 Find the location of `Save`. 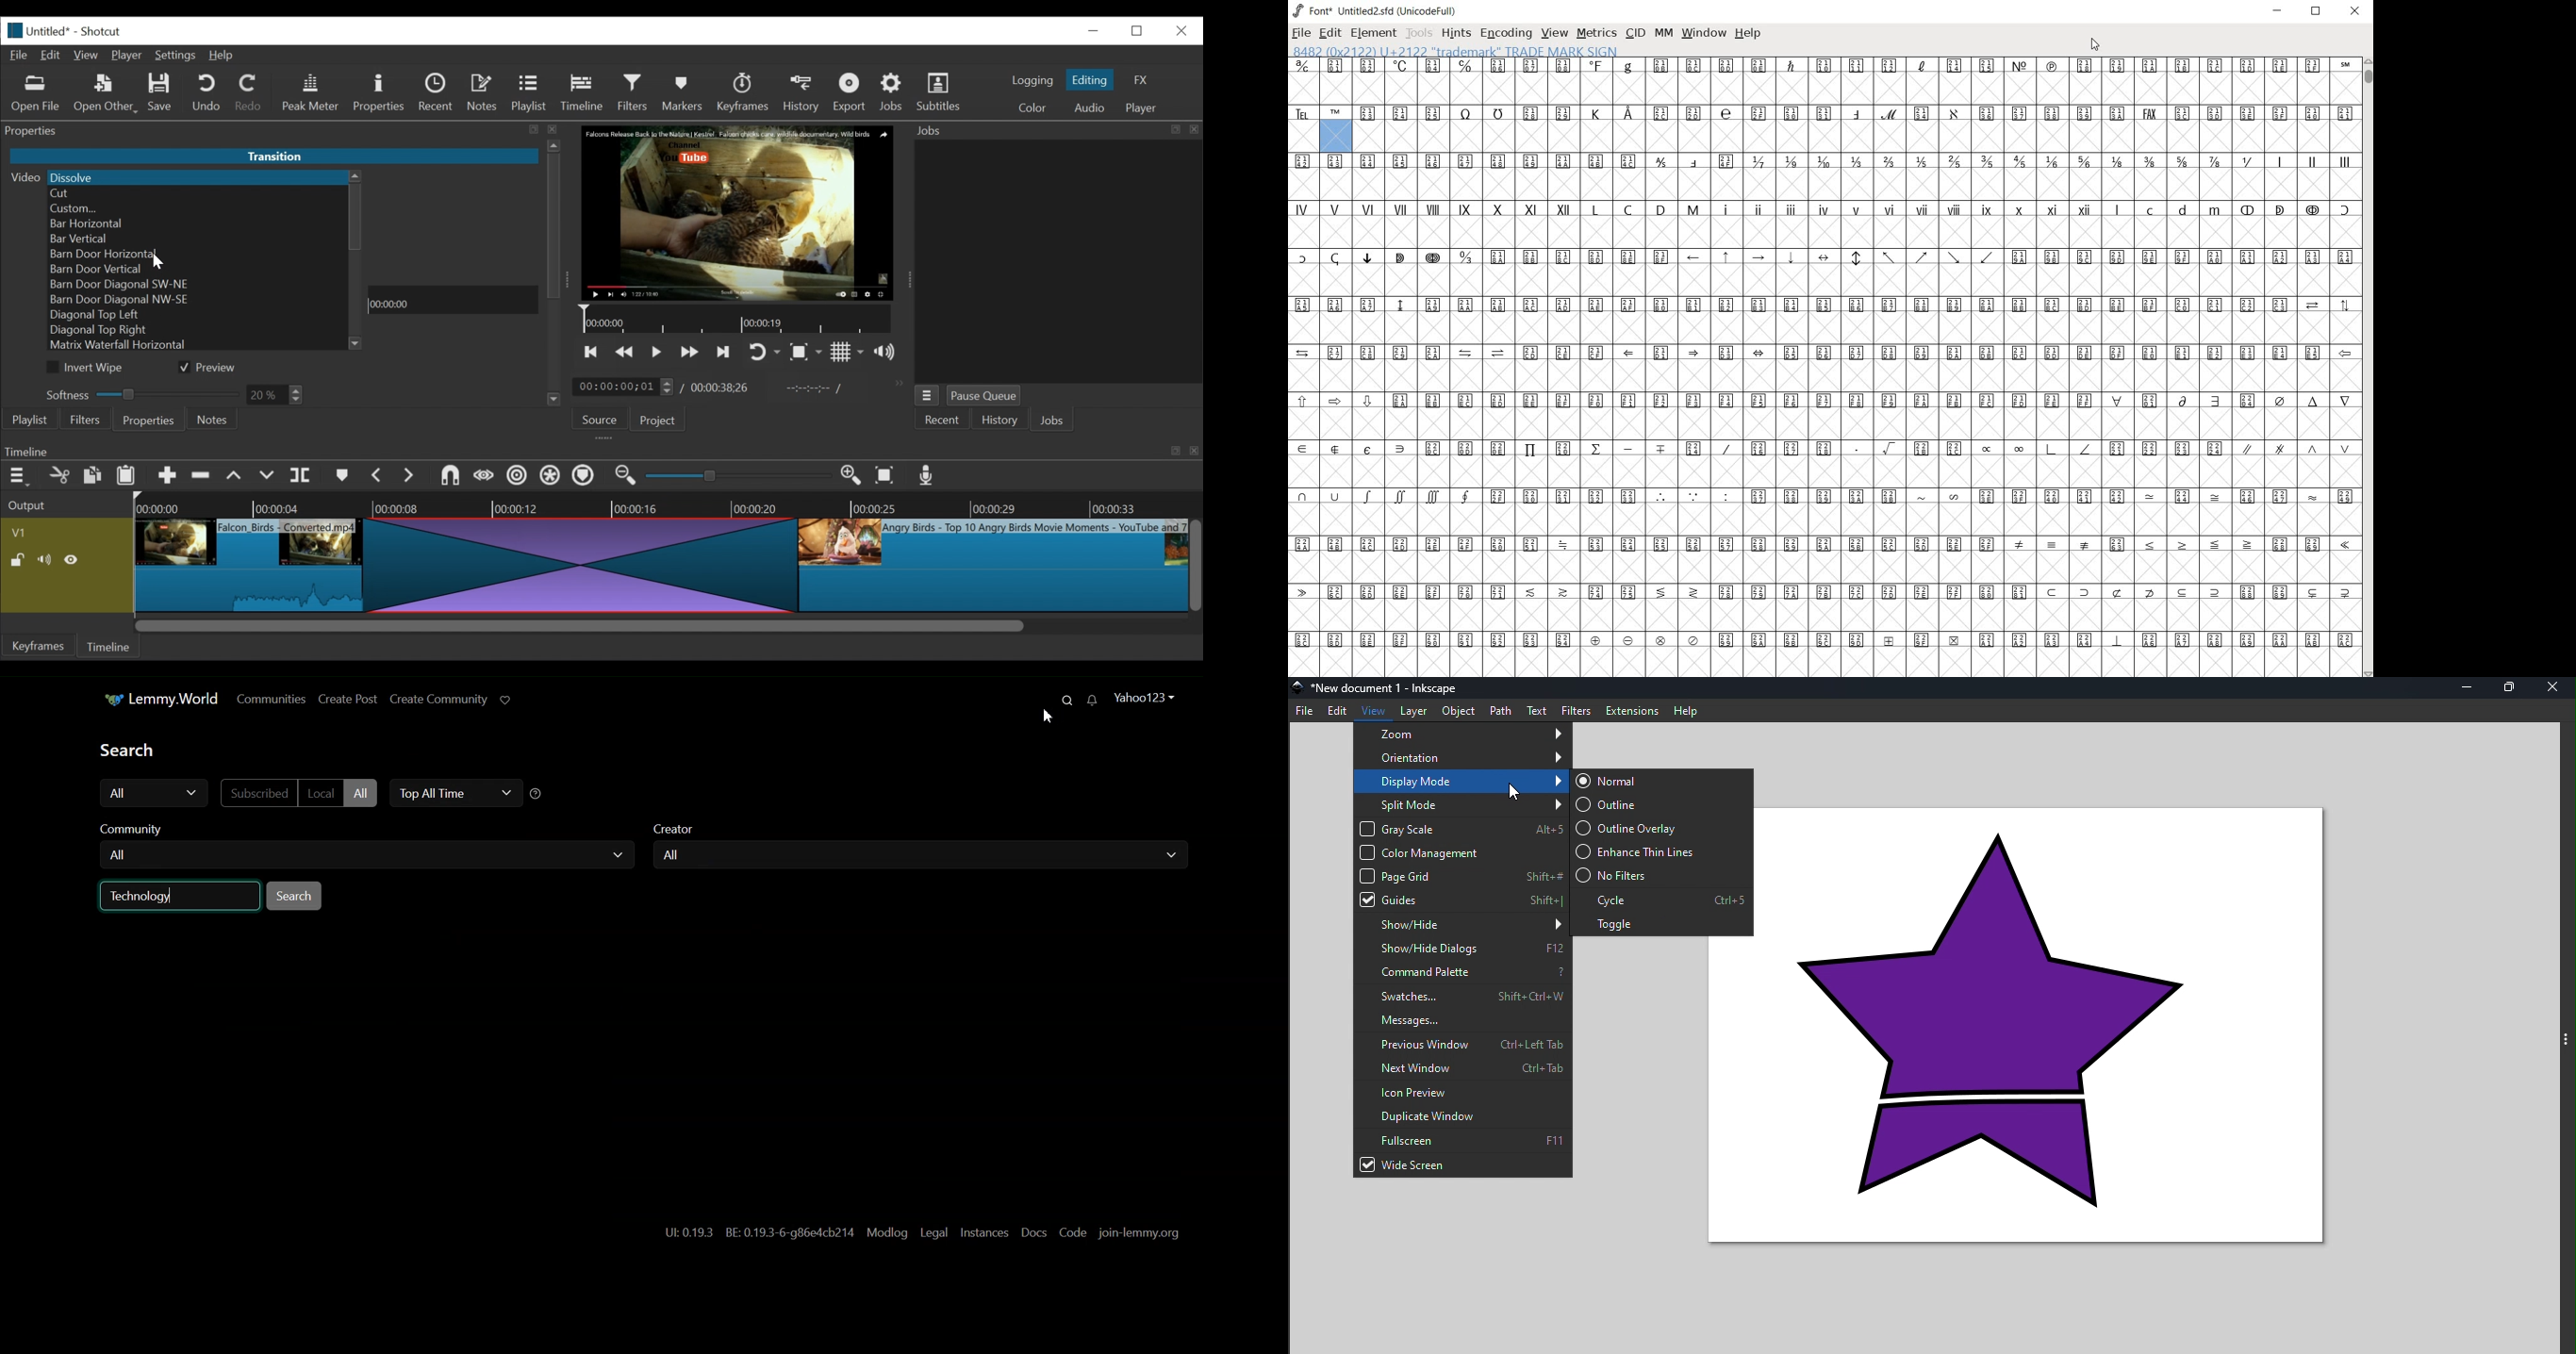

Save is located at coordinates (160, 94).